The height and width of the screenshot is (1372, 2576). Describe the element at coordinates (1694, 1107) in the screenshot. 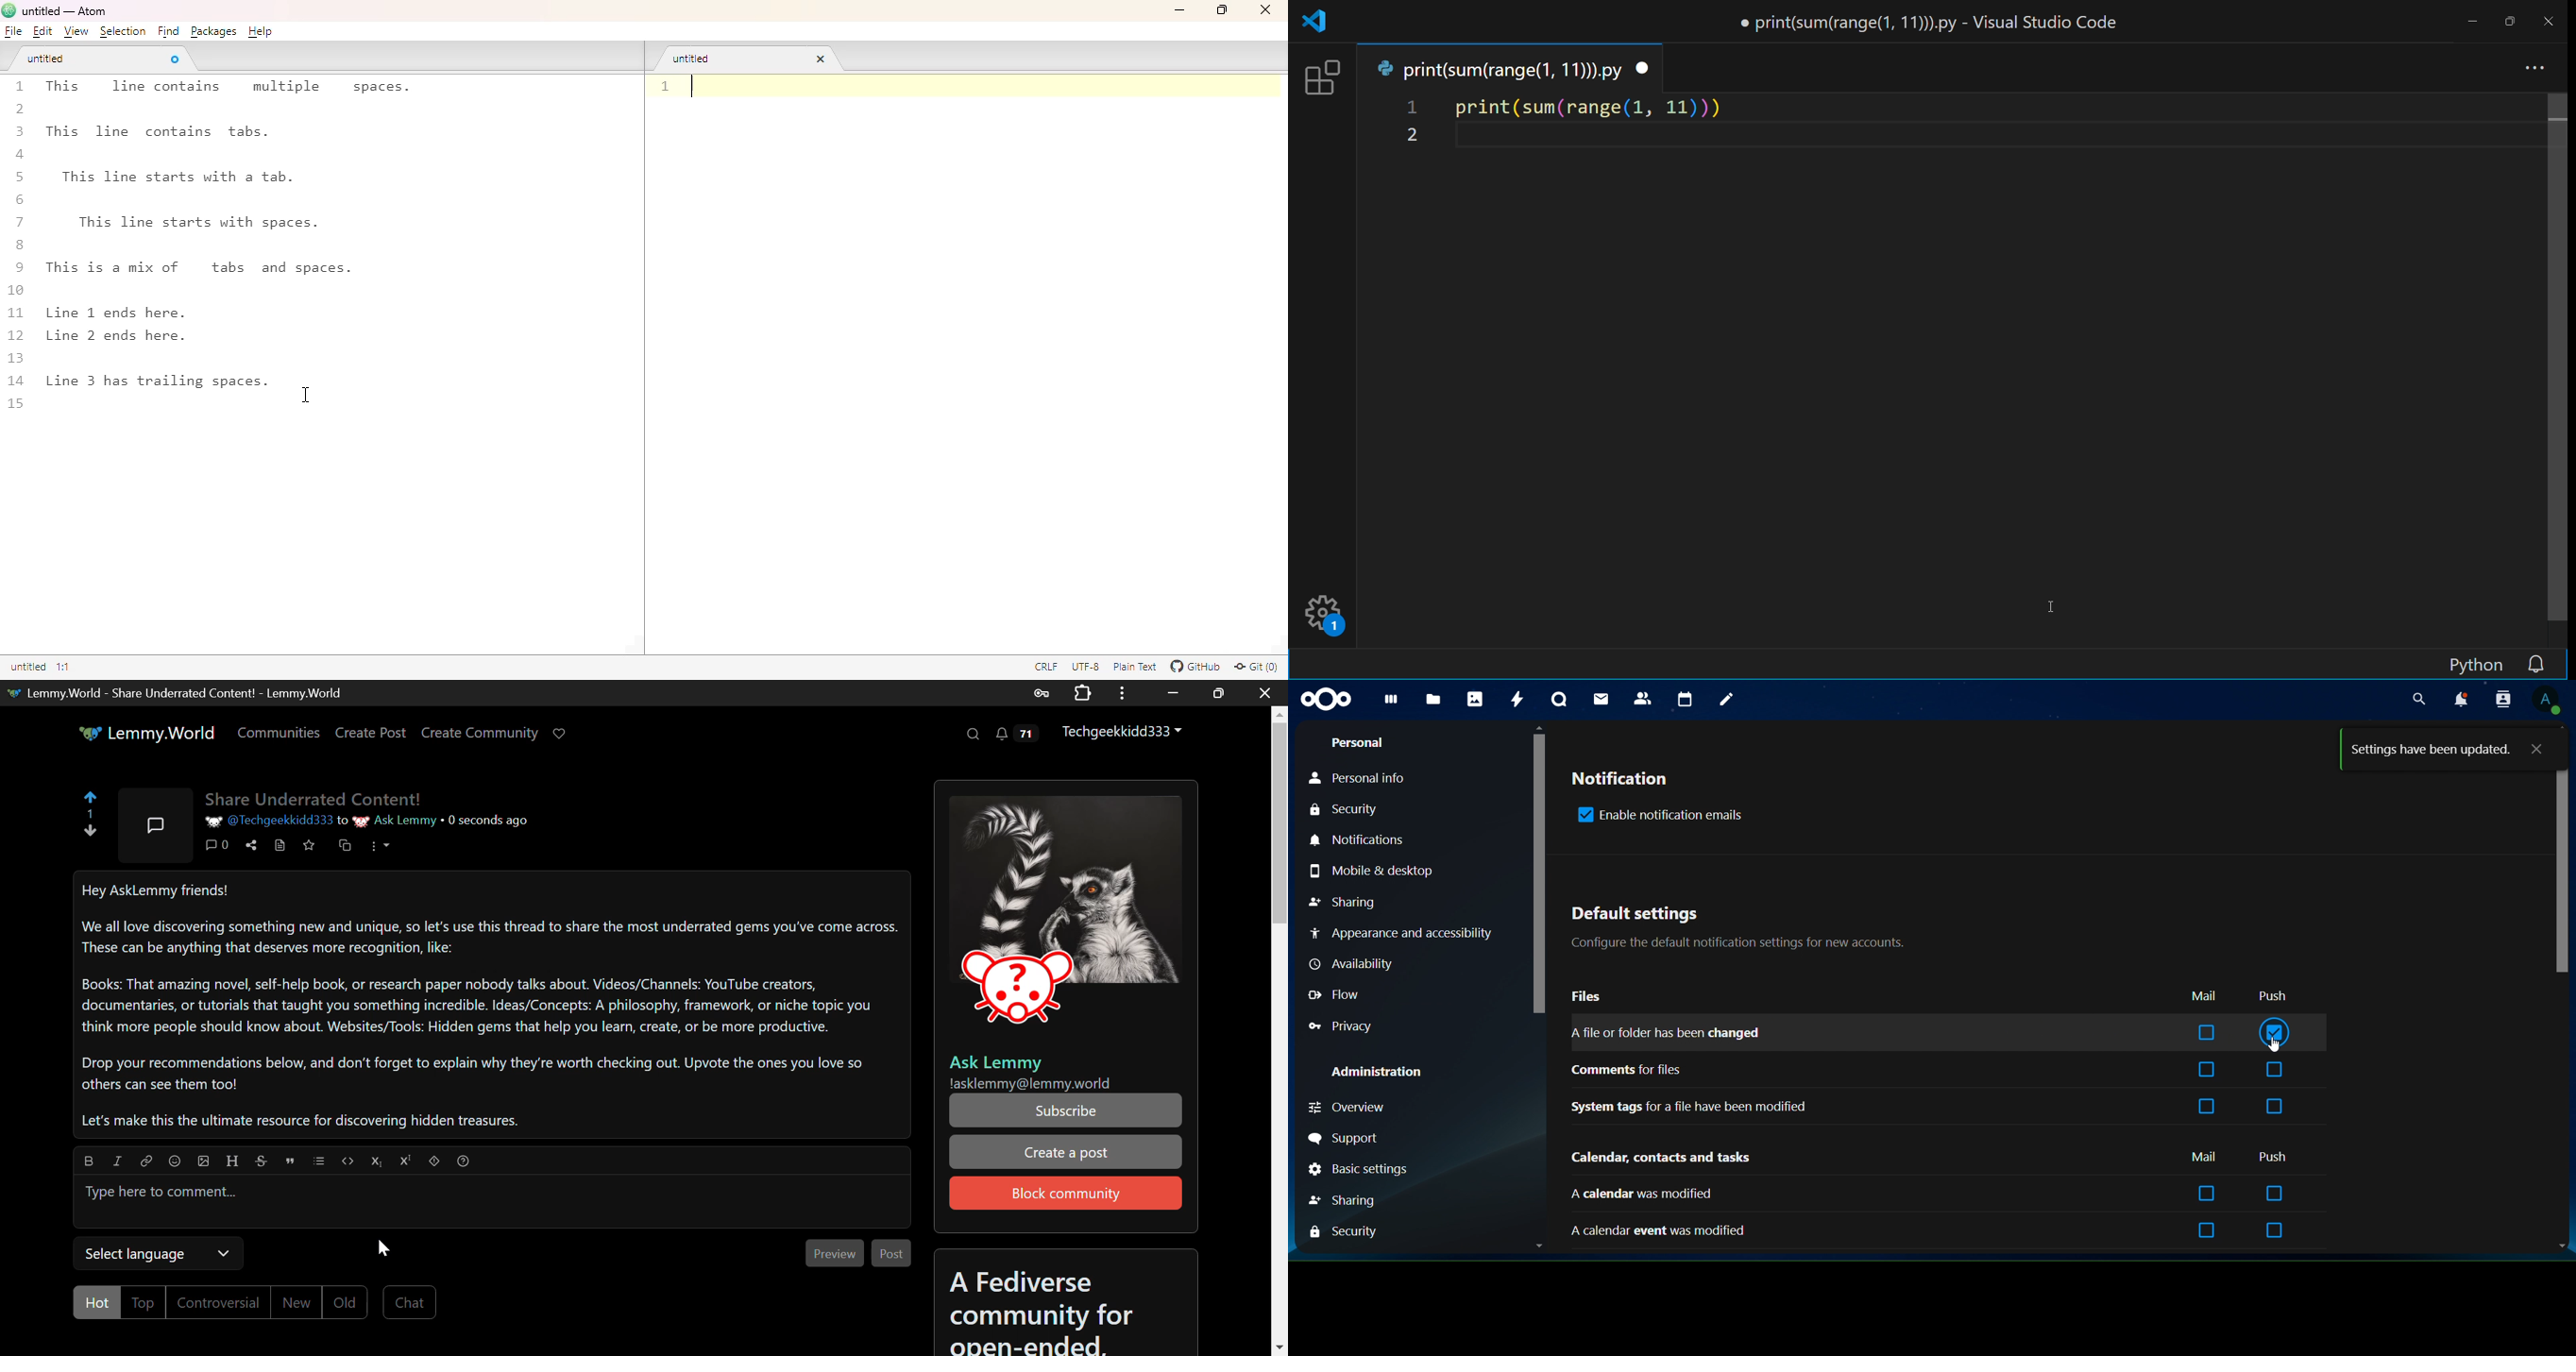

I see `system tags for a file have been modified` at that location.